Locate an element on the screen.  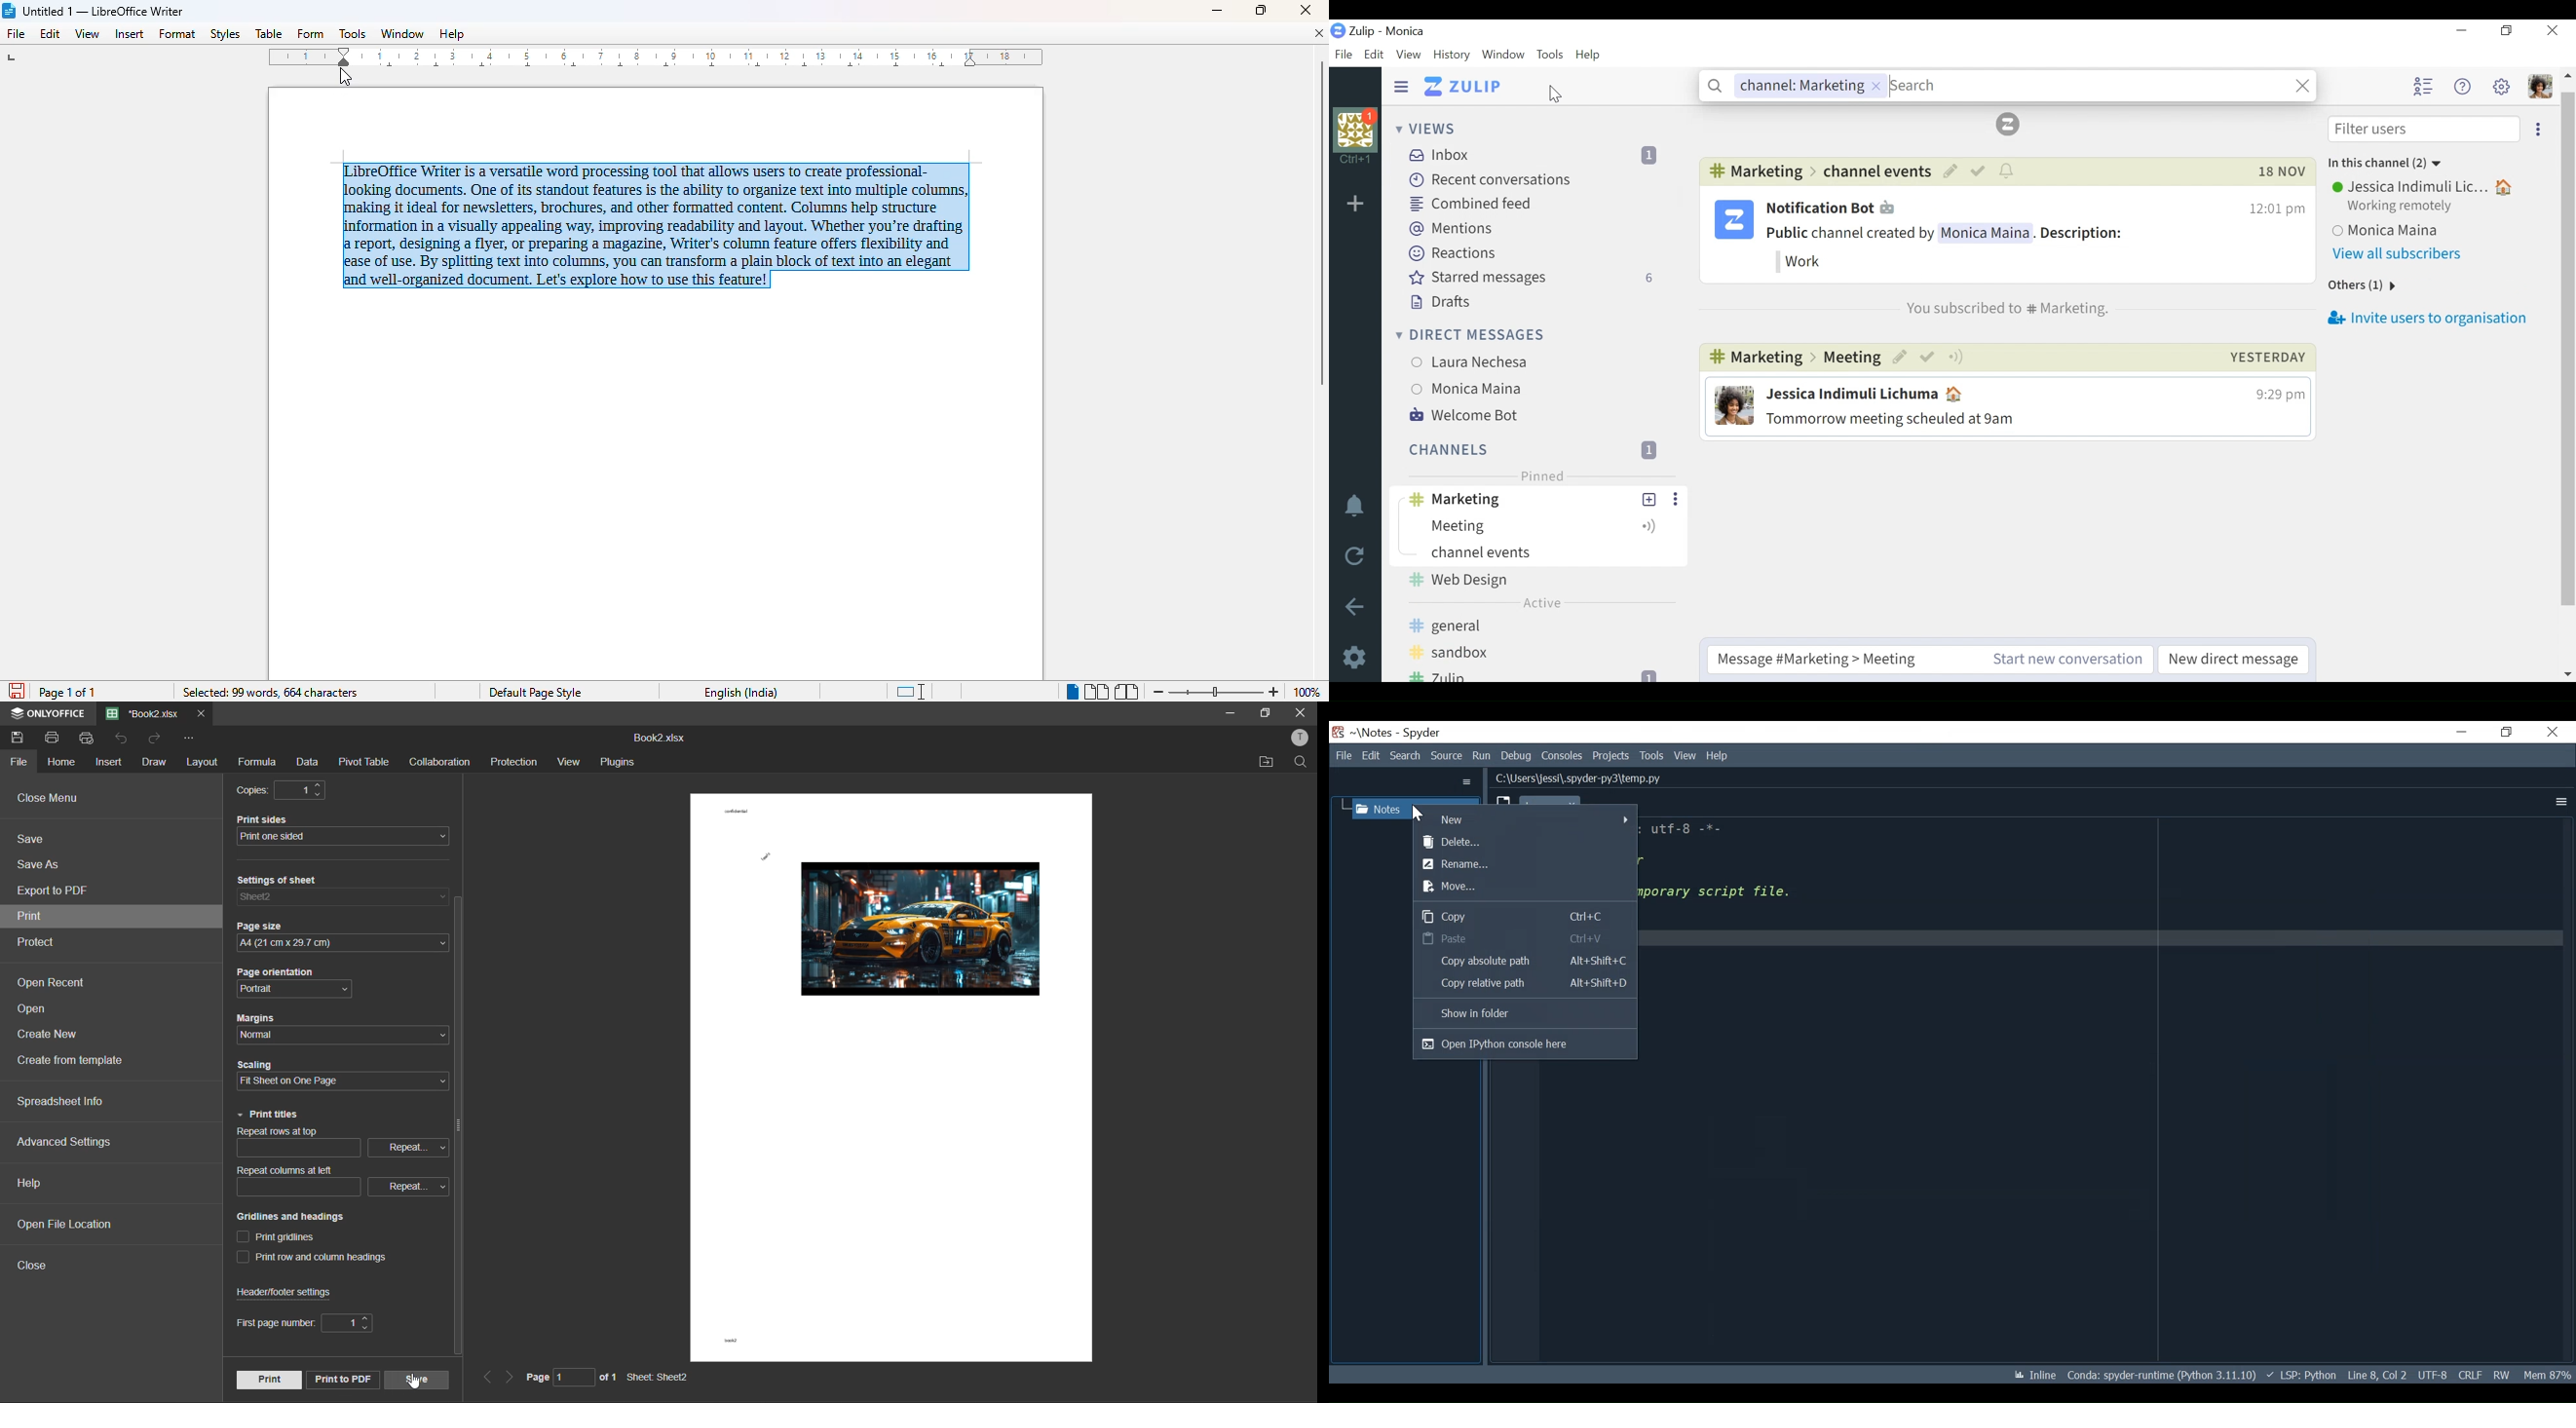
utf-8   temporary script file. is located at coordinates (1741, 876).